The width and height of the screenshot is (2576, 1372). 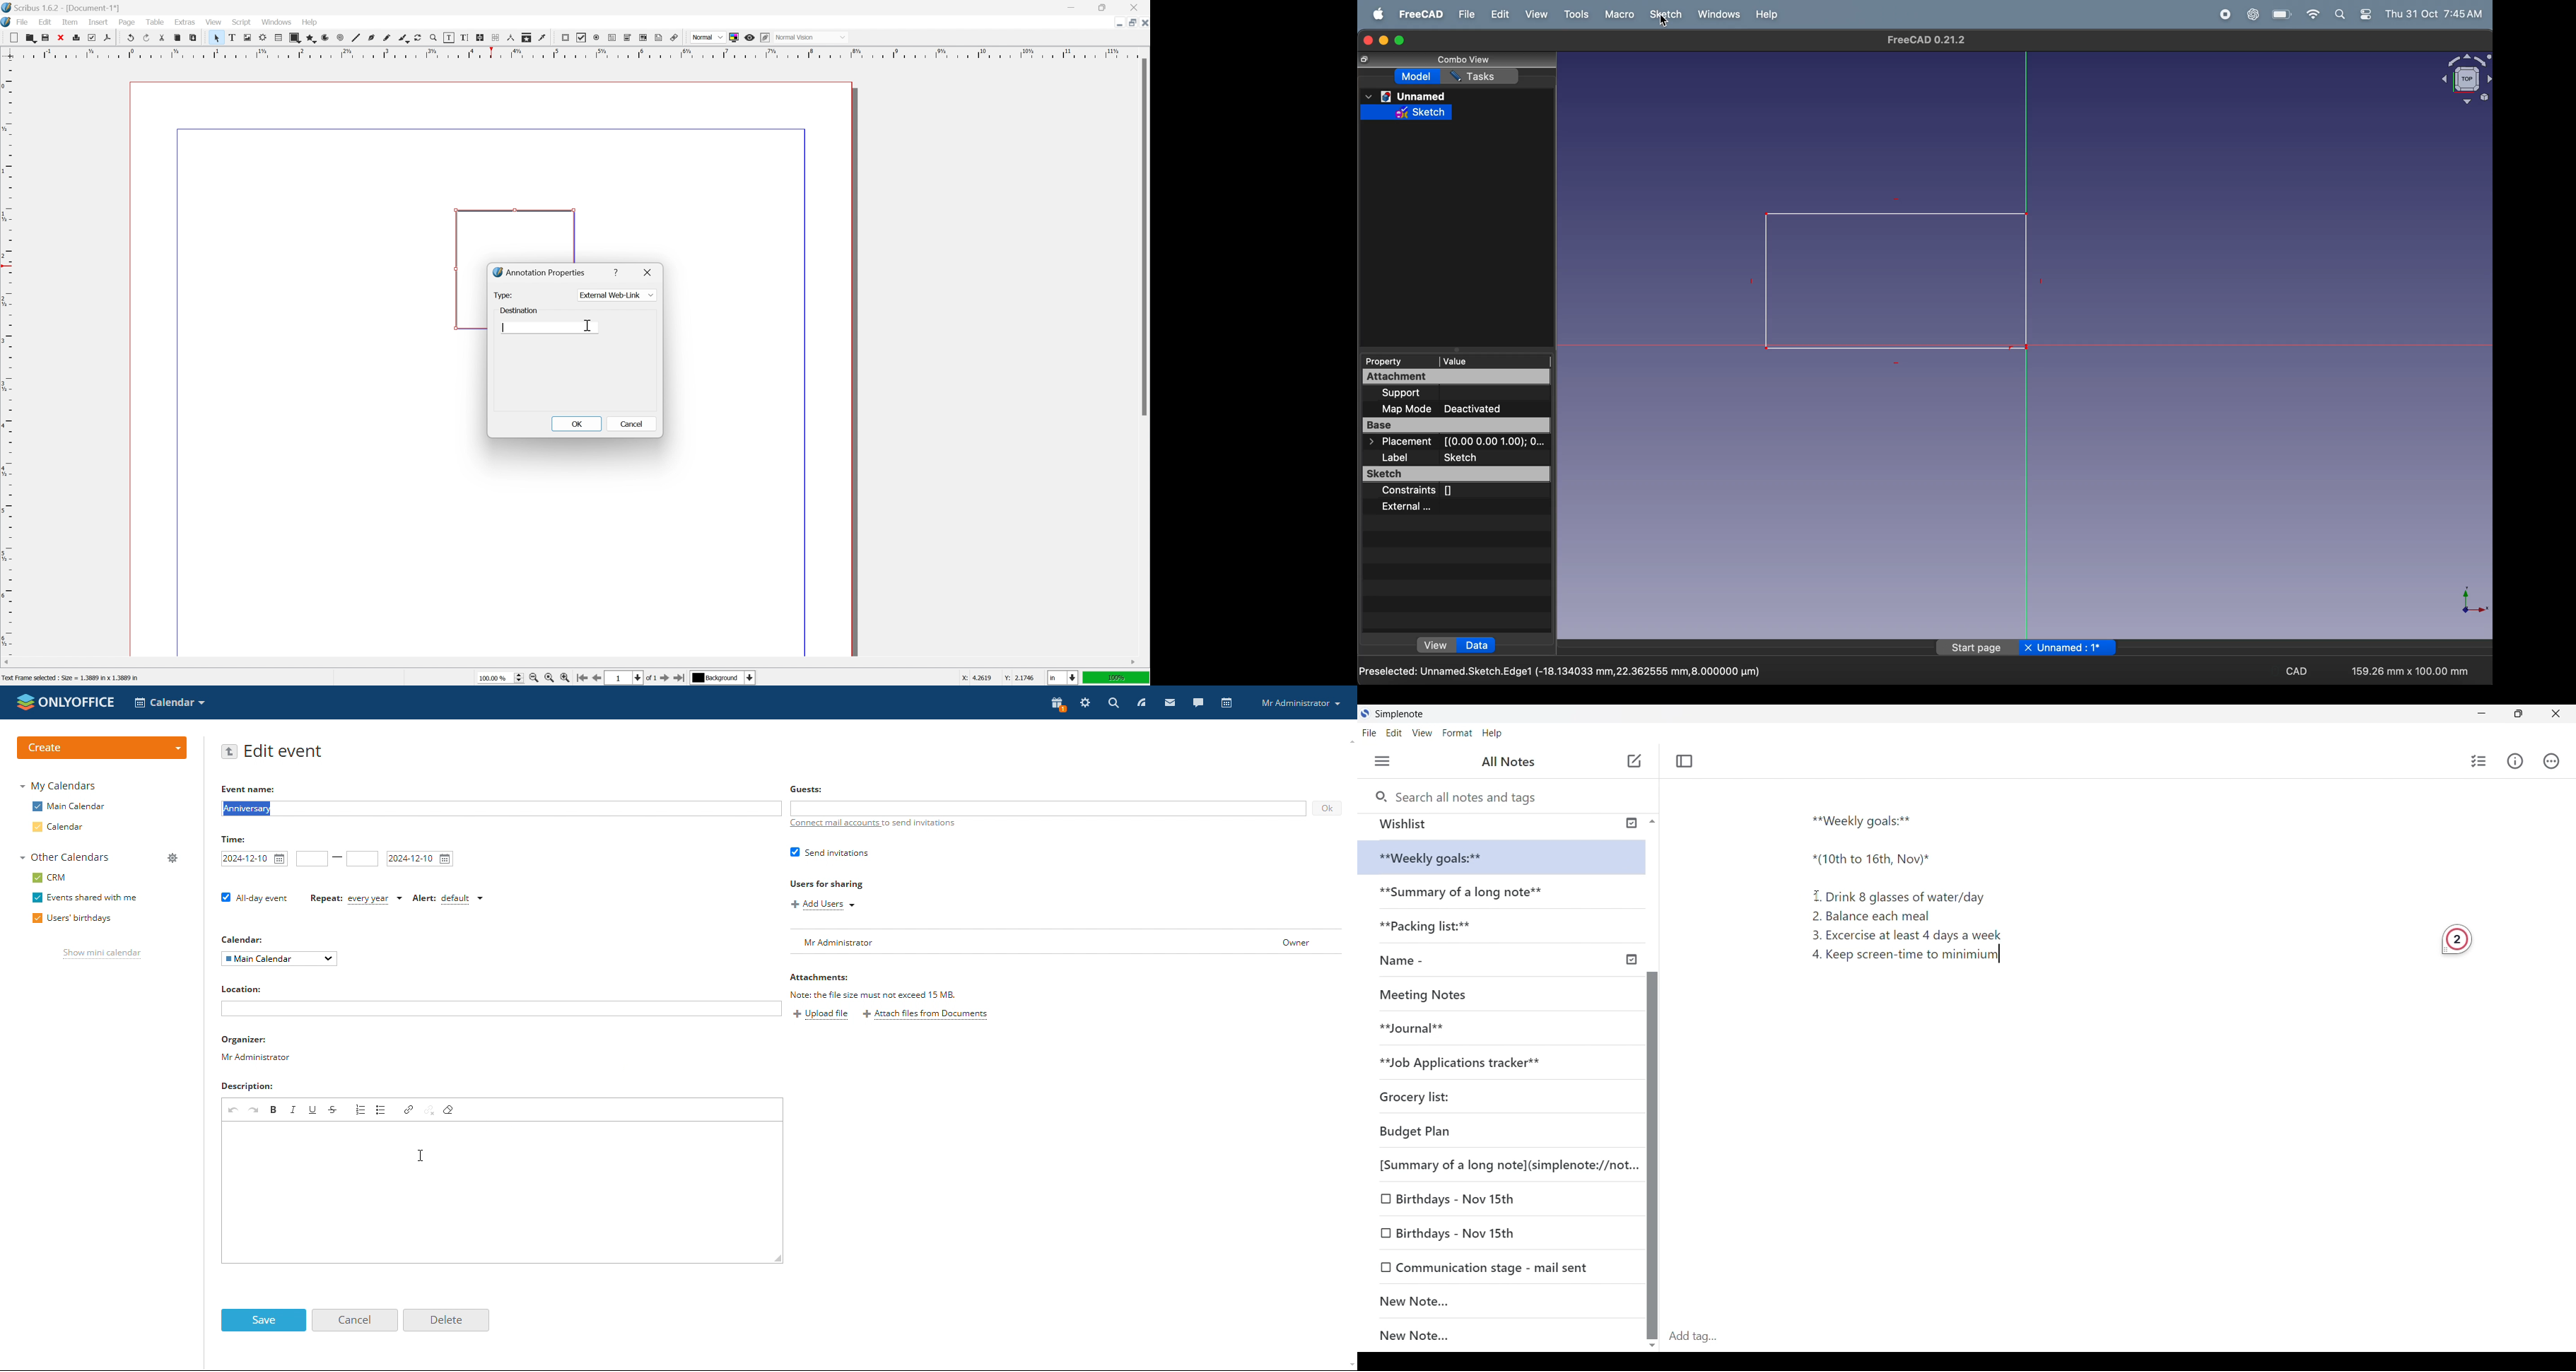 I want to click on link text frames, so click(x=480, y=38).